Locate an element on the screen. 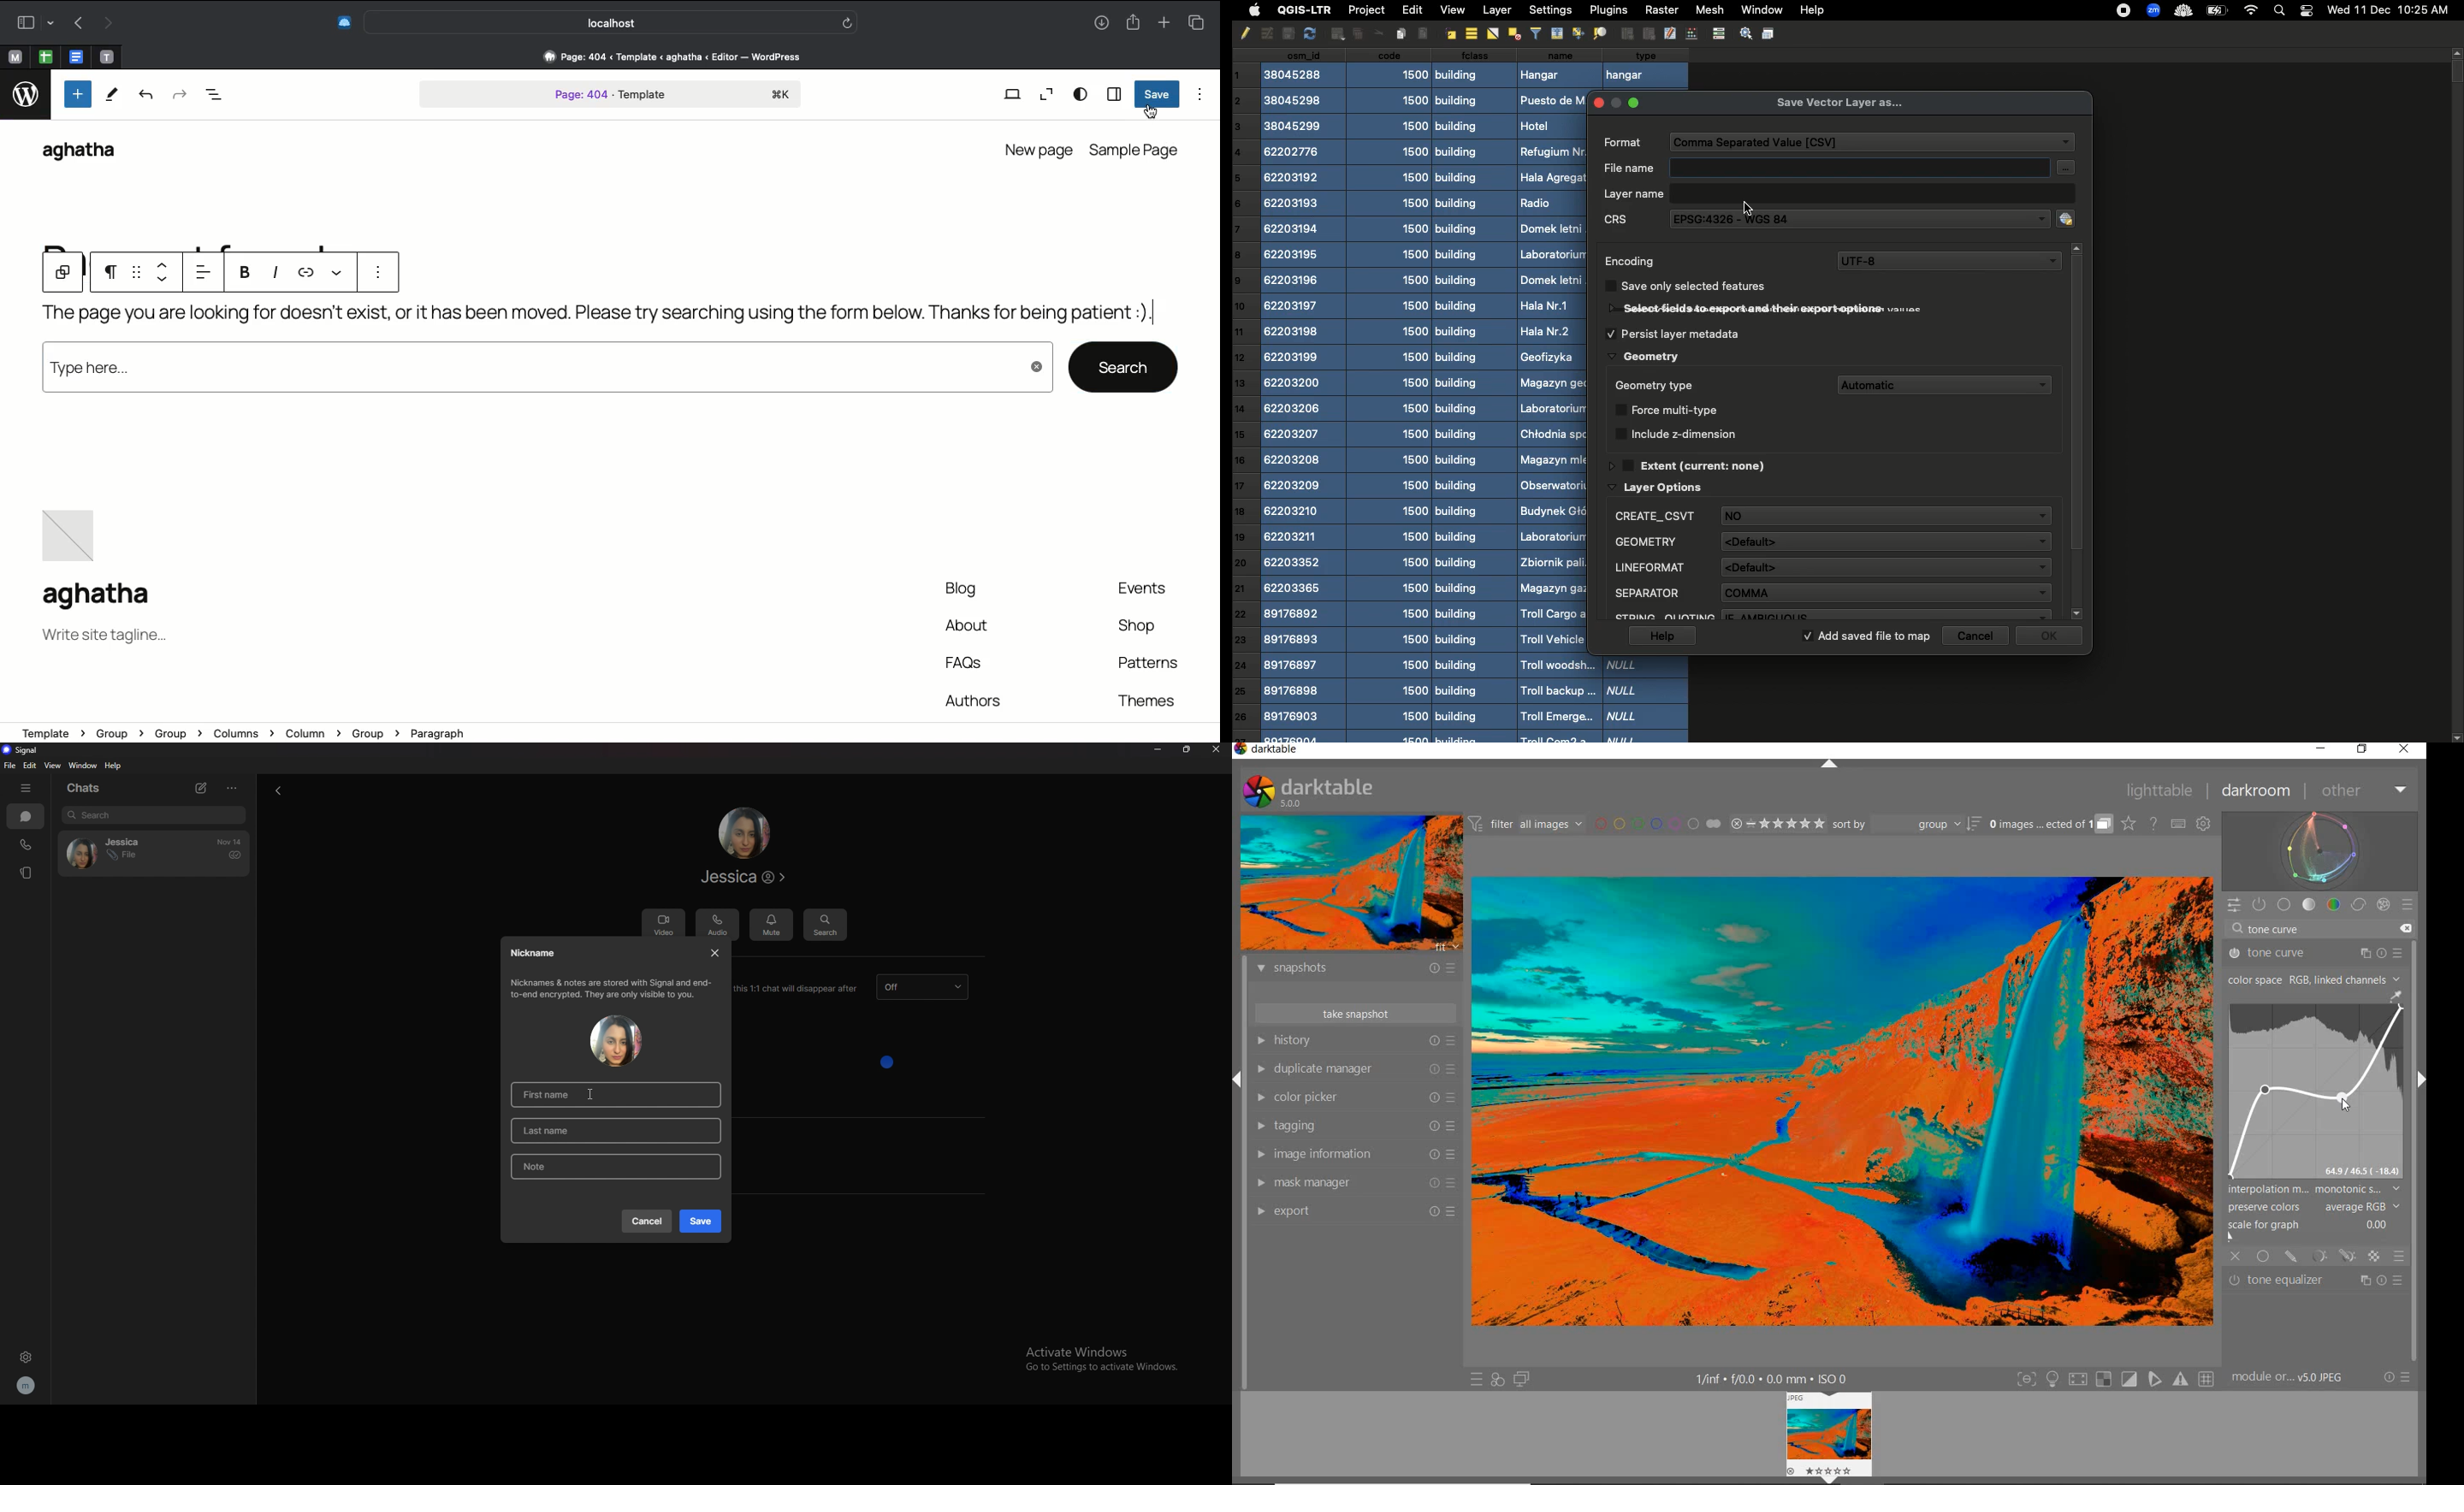  Sidebar is located at coordinates (32, 22).